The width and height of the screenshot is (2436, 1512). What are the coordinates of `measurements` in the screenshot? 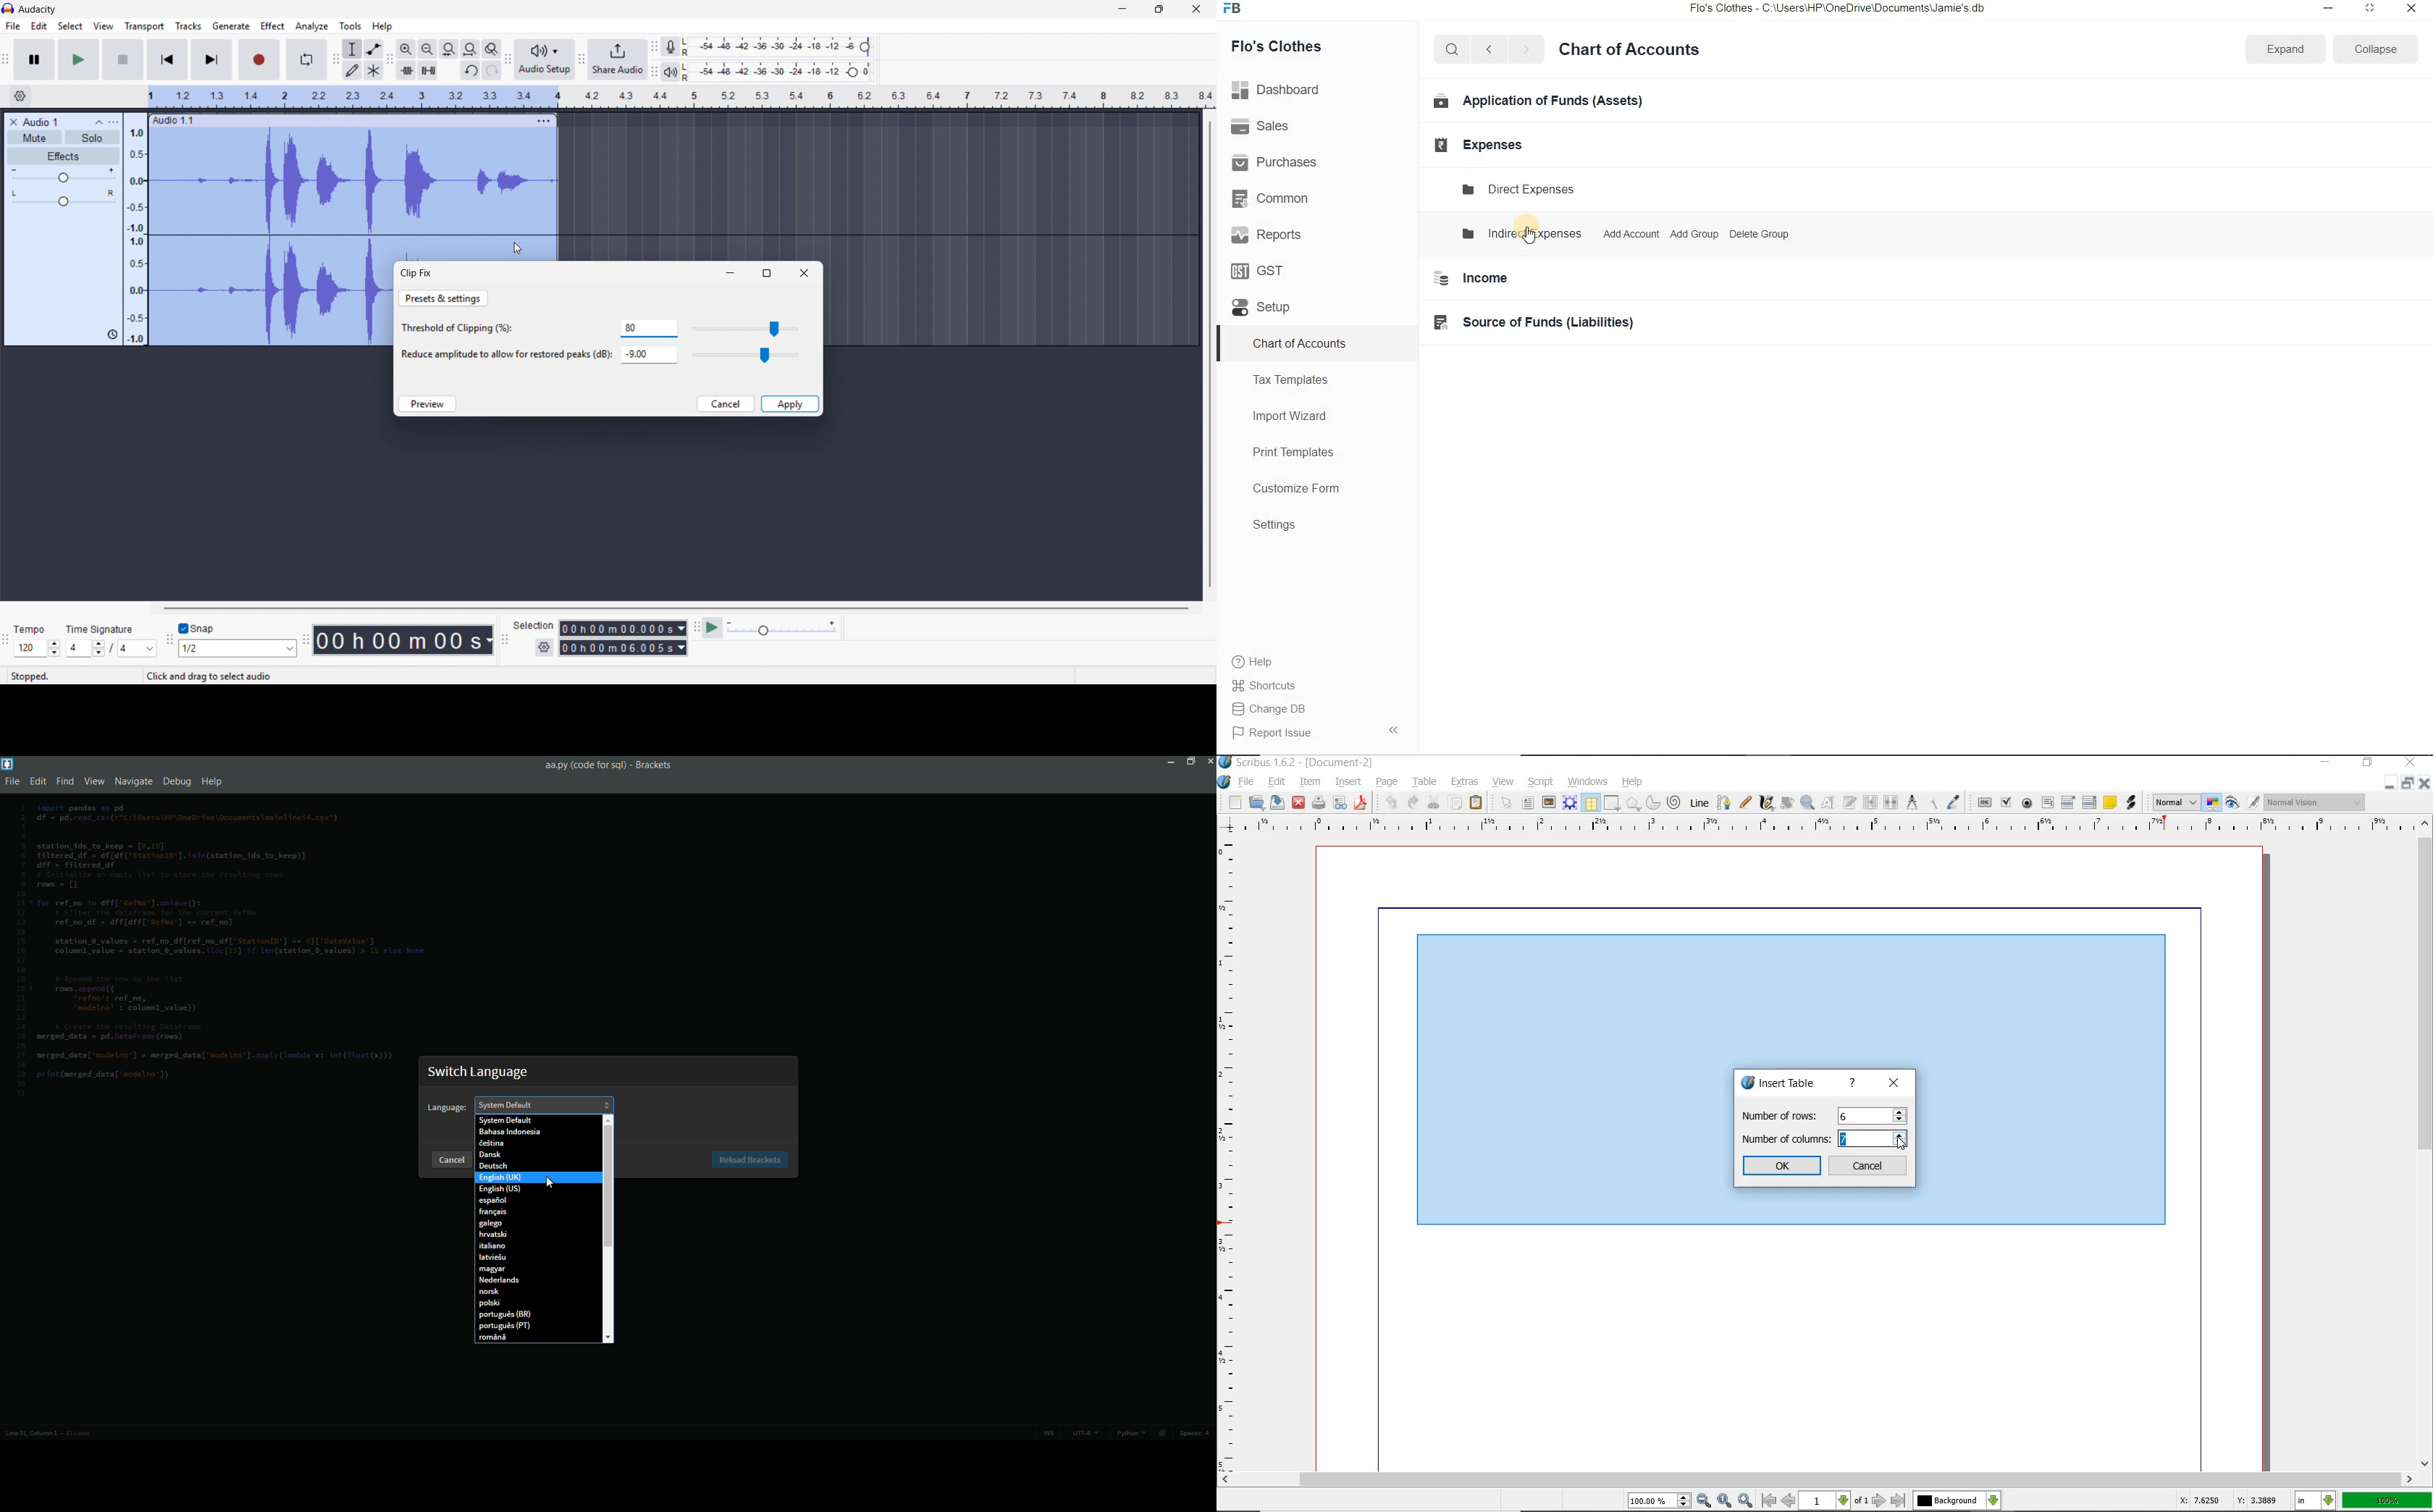 It's located at (1912, 803).